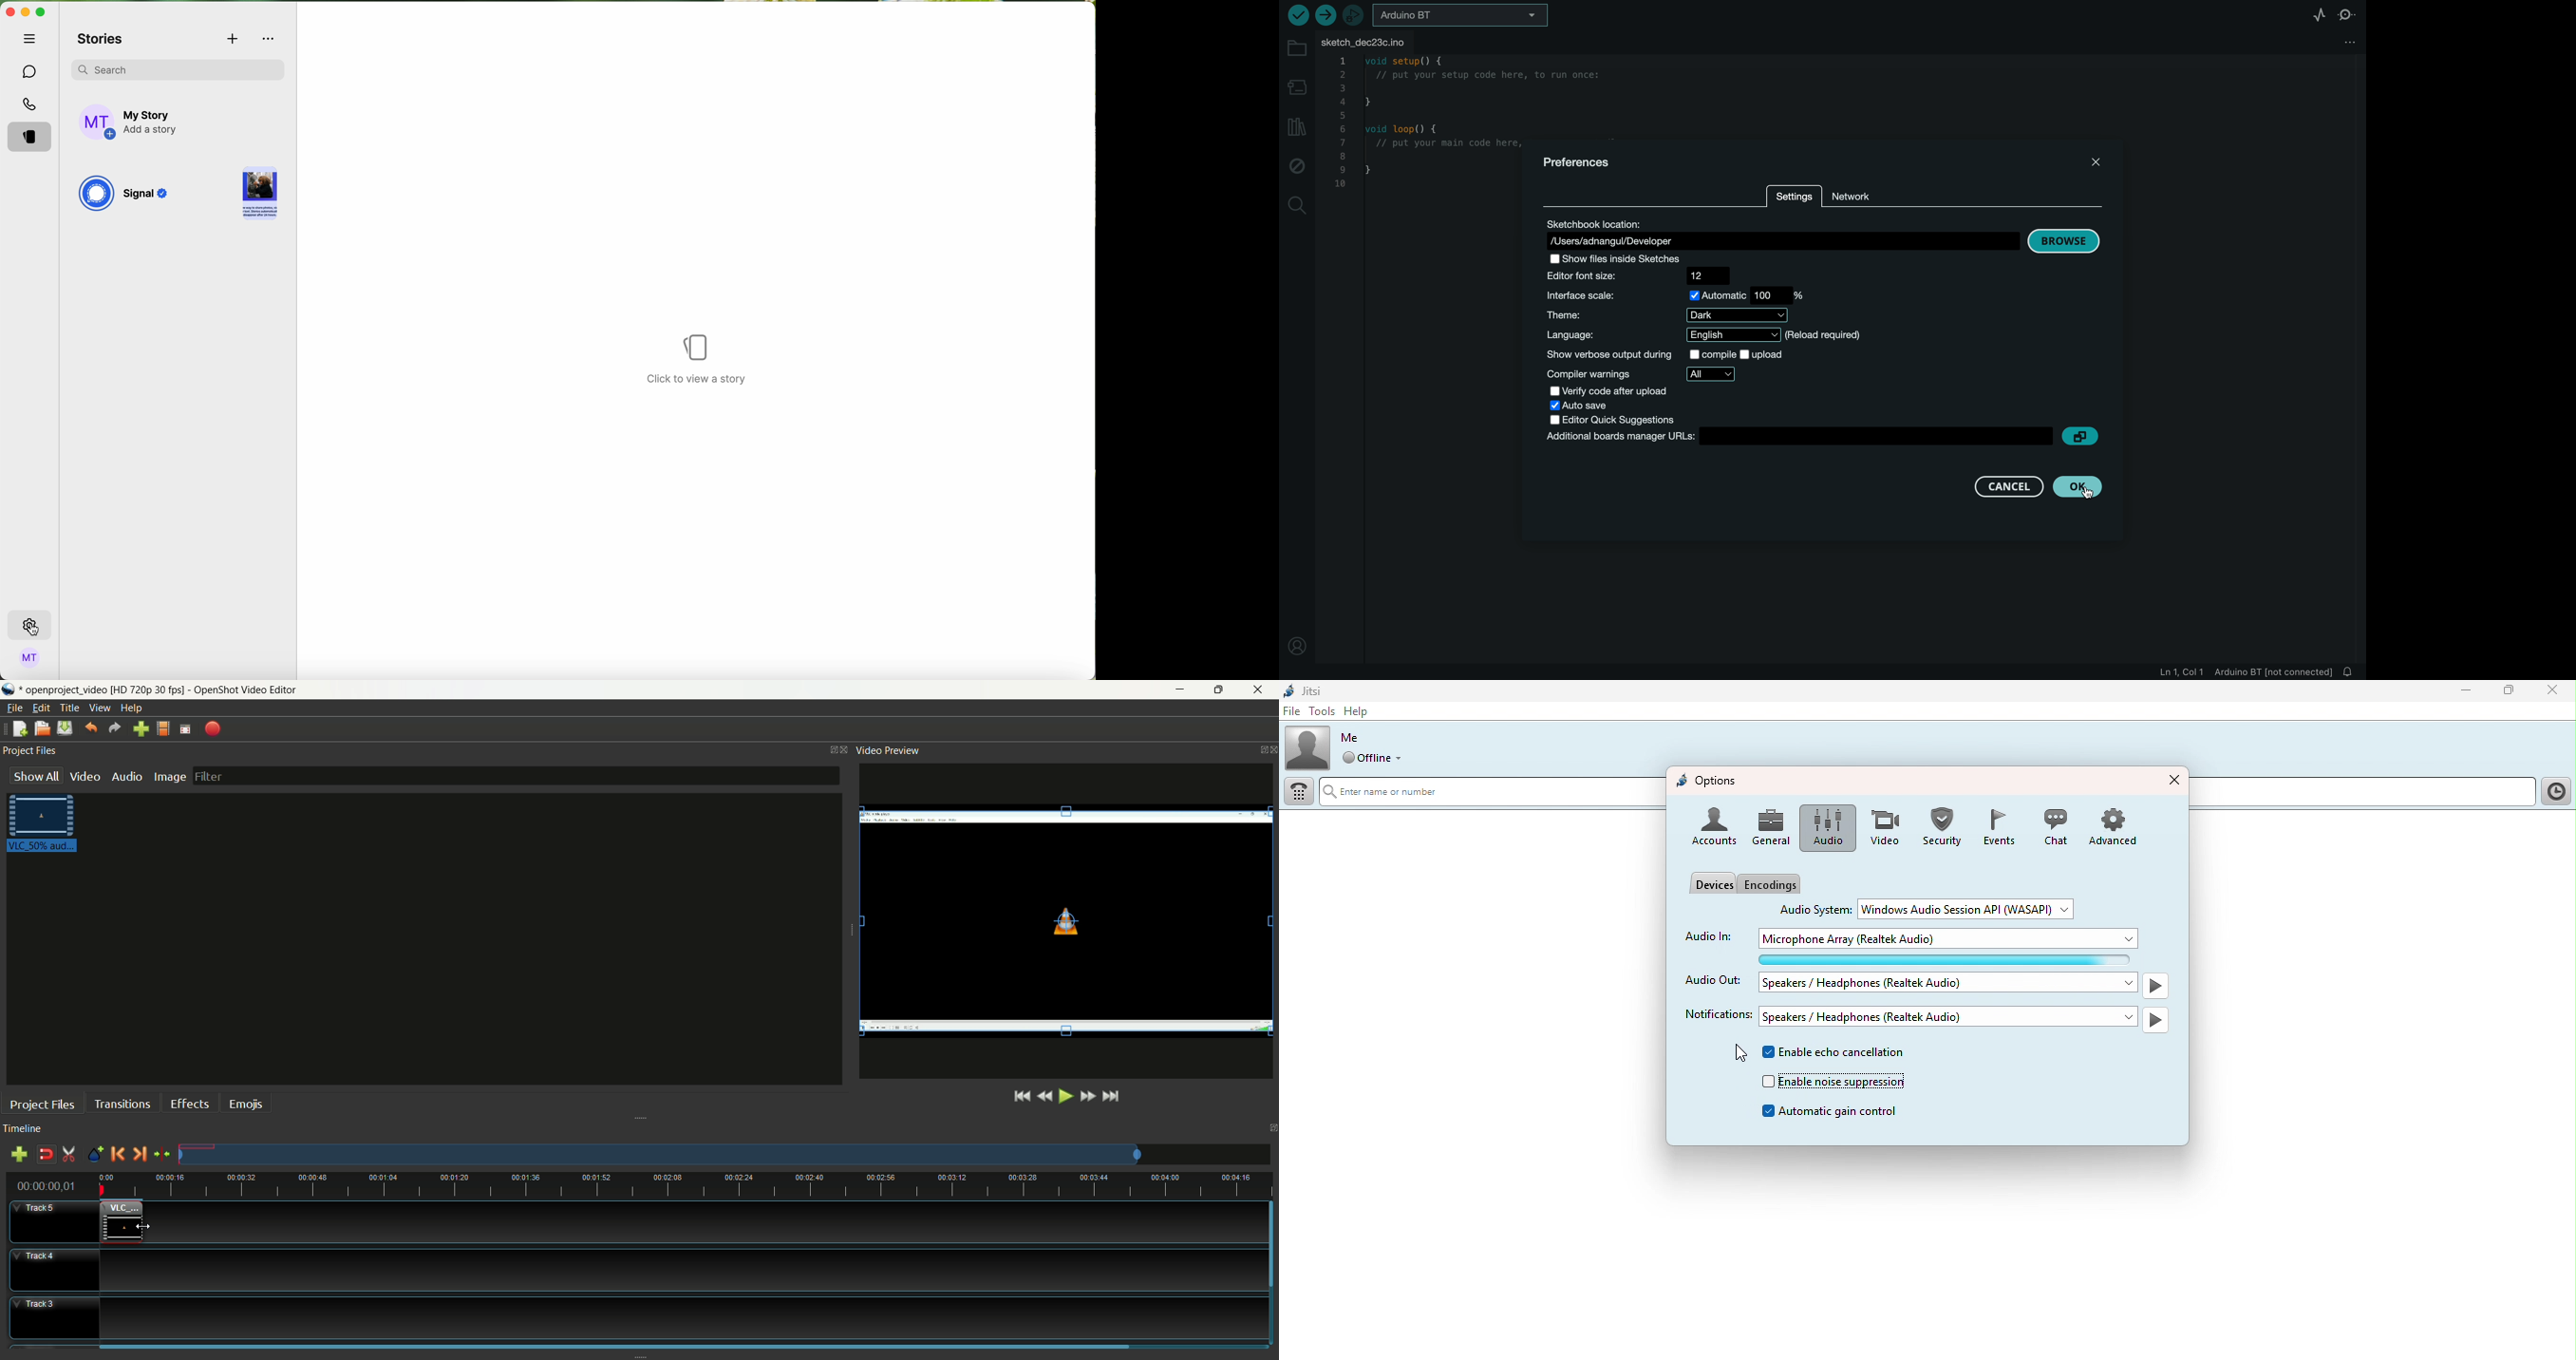 The width and height of the screenshot is (2576, 1372). Describe the element at coordinates (1380, 760) in the screenshot. I see `Set global status` at that location.